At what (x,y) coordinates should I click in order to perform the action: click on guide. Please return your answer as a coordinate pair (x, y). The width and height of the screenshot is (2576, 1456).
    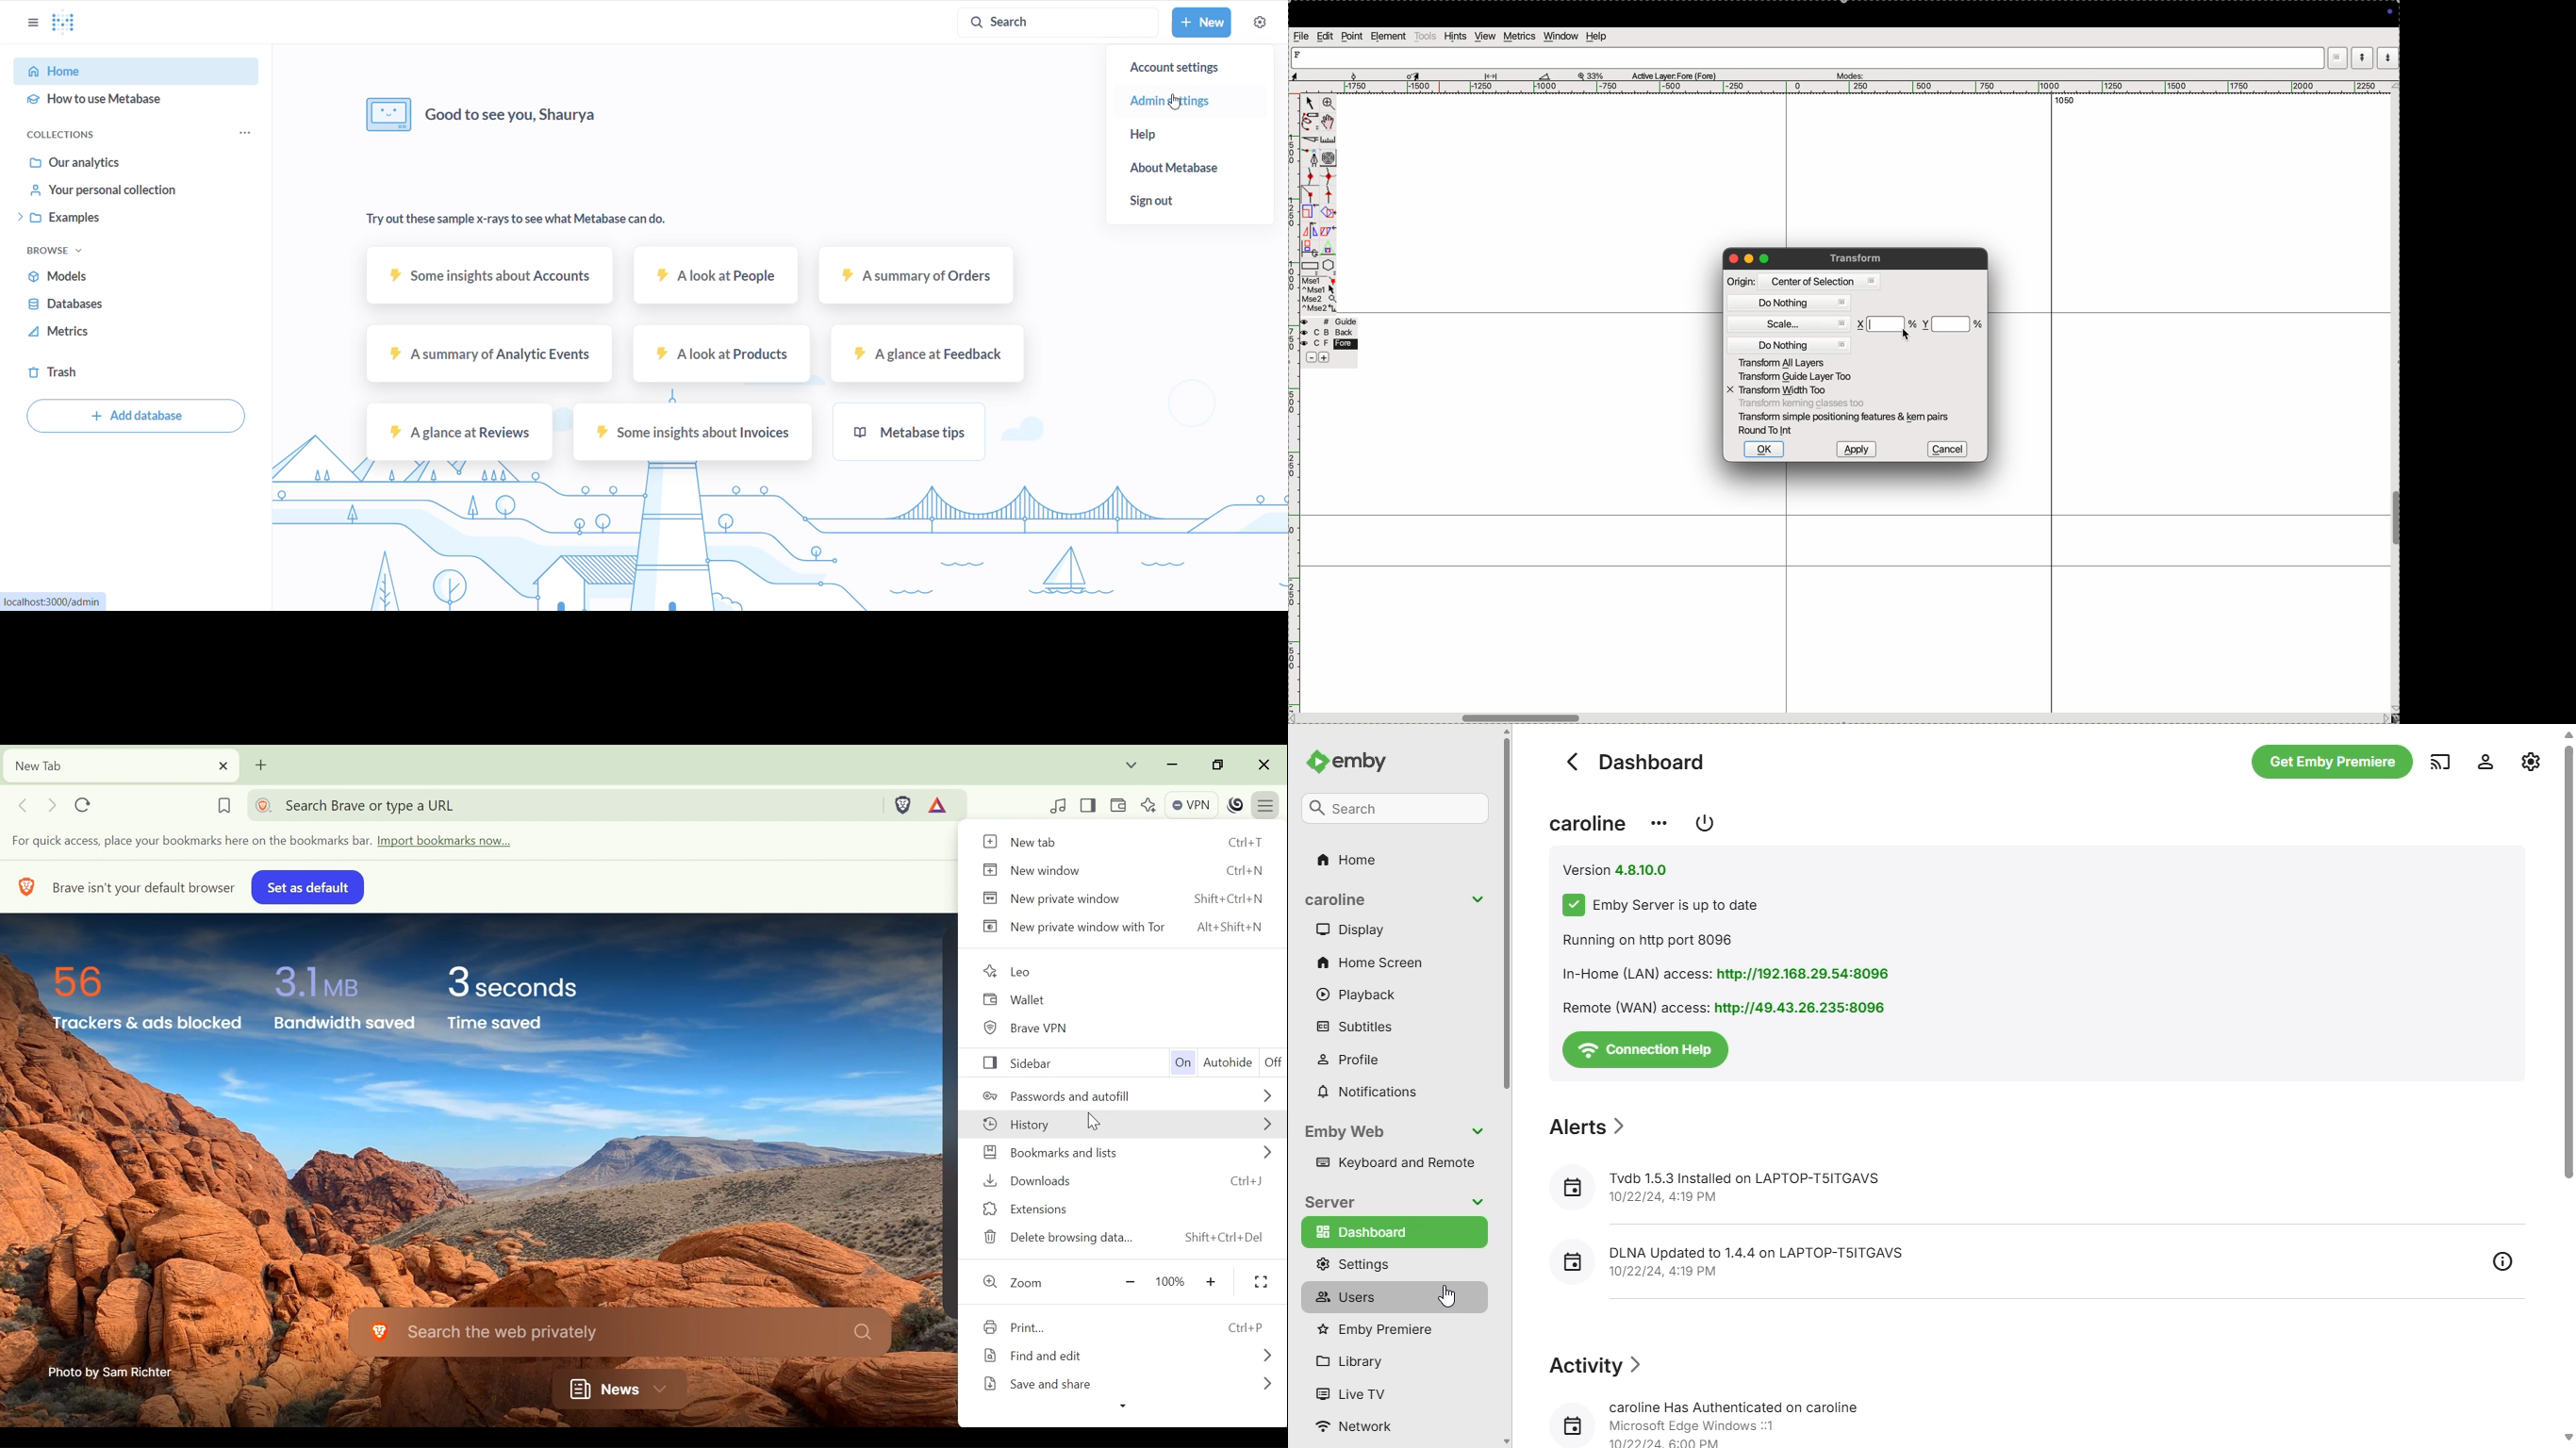
    Looking at the image, I should click on (1331, 322).